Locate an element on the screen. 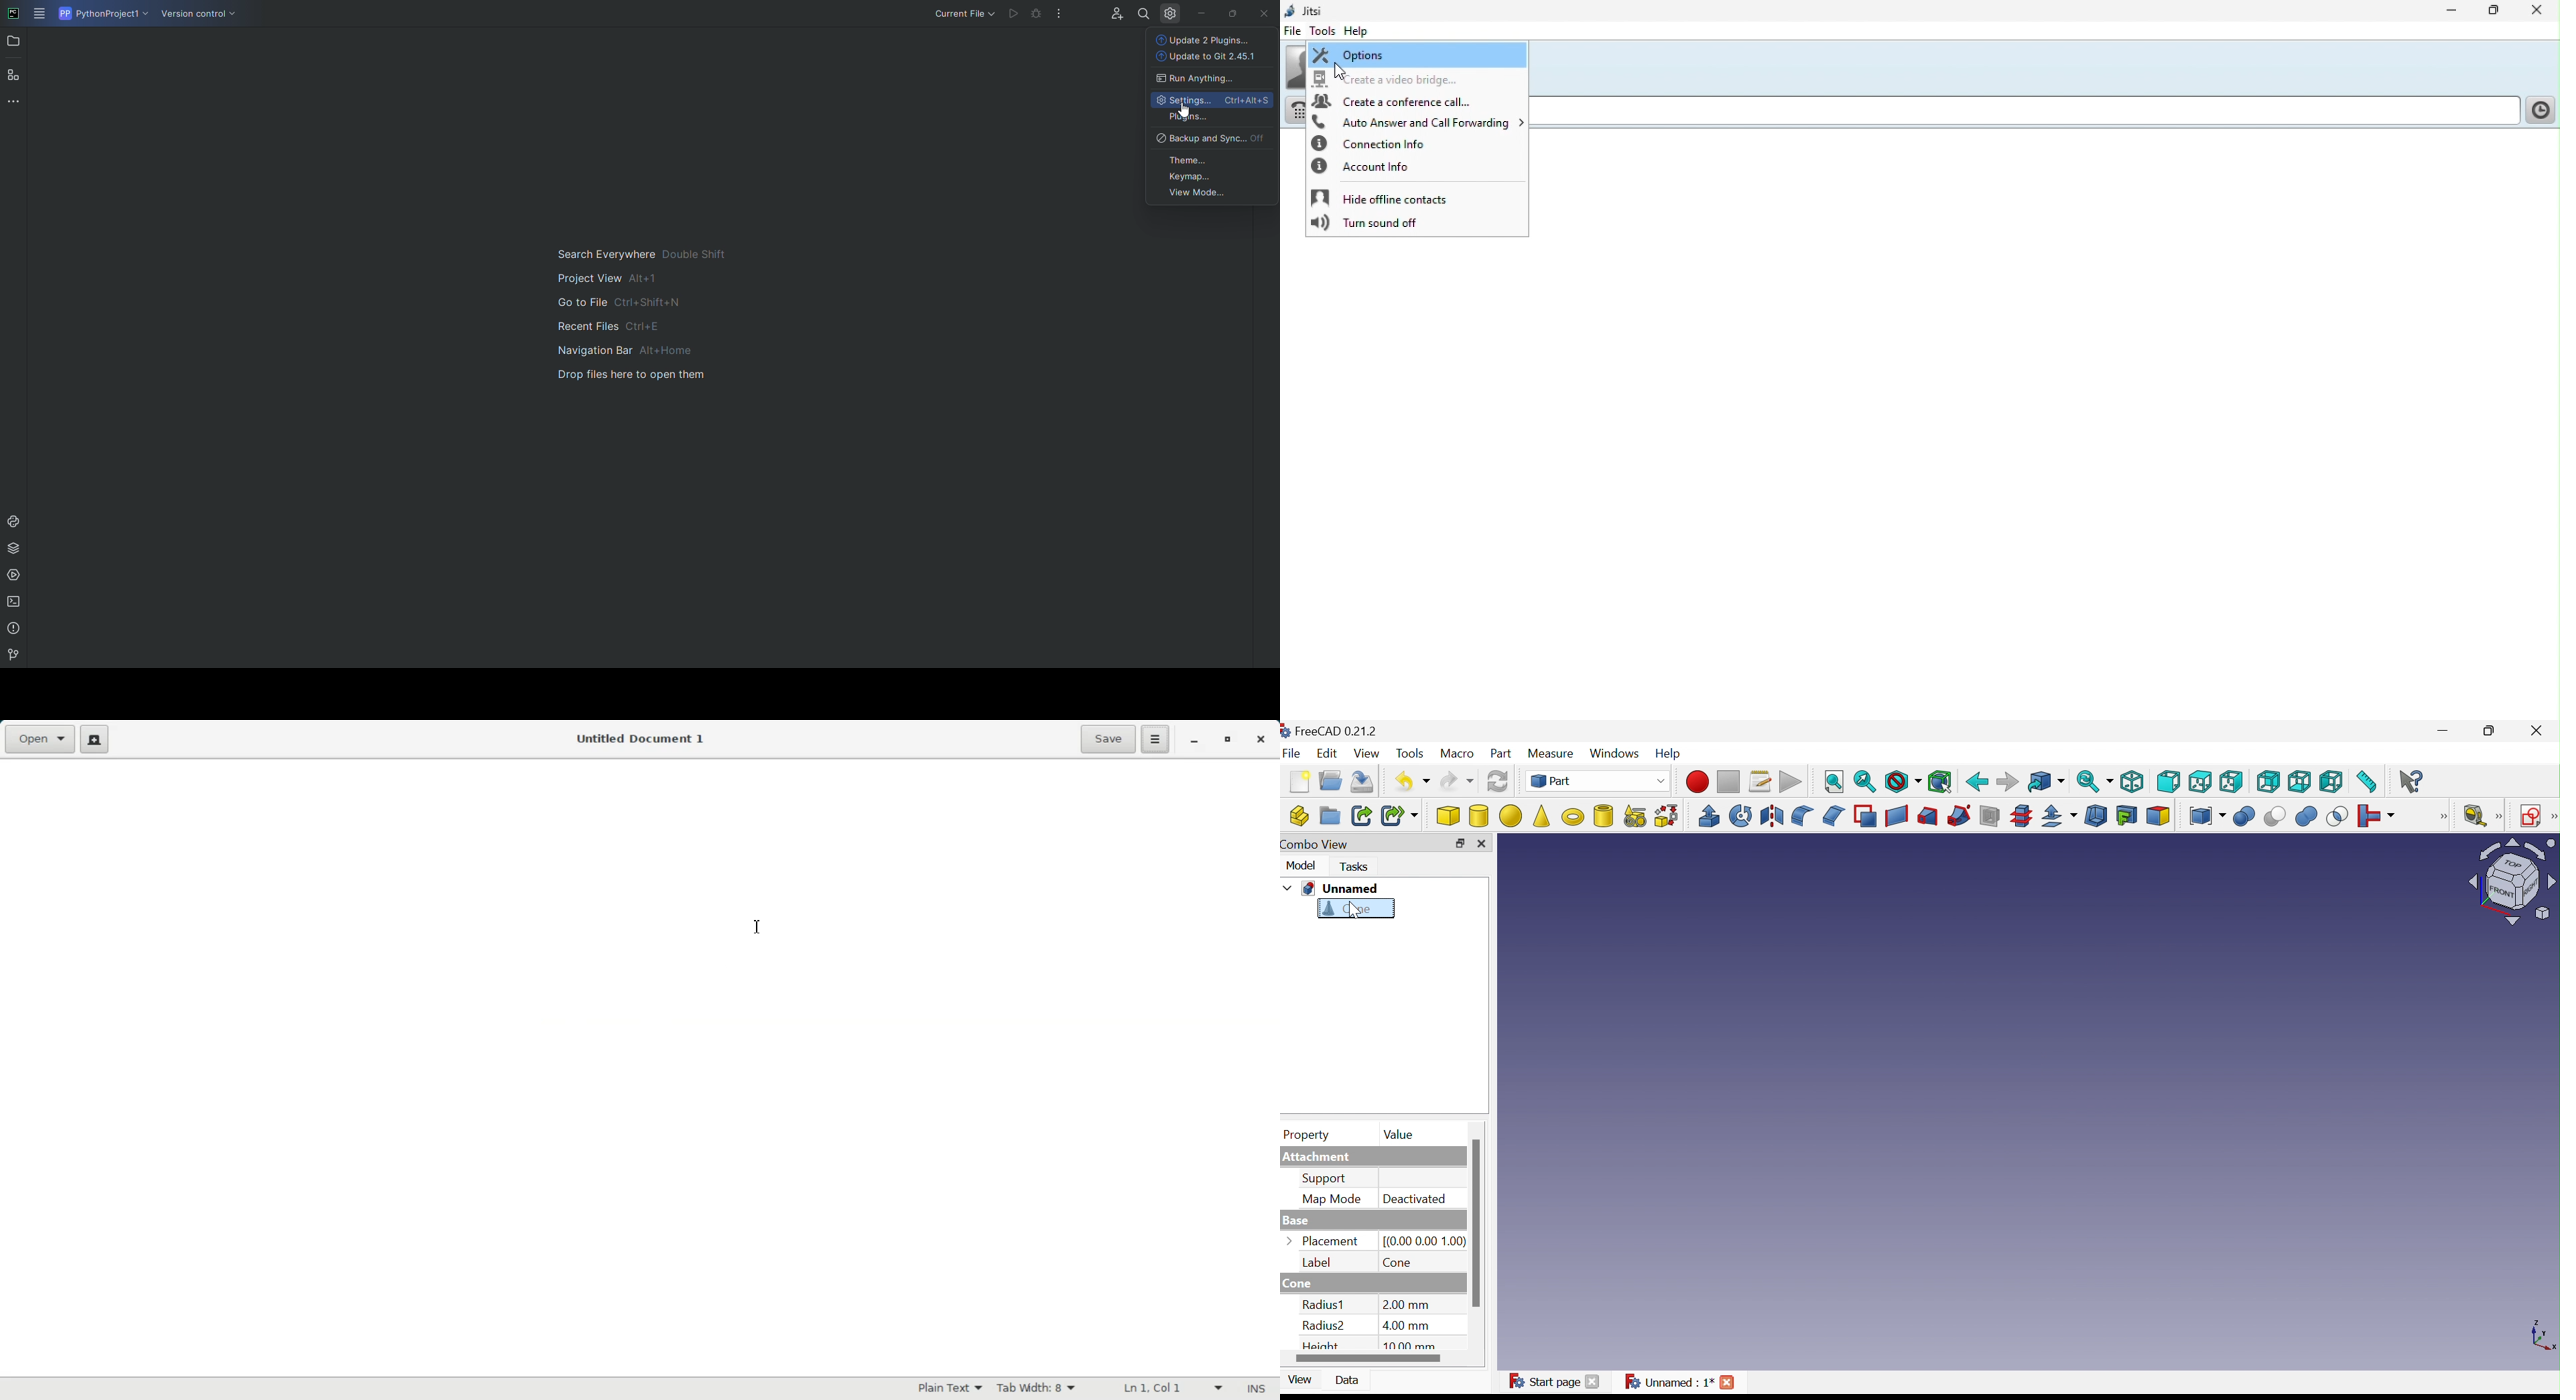  Redo is located at coordinates (1456, 782).